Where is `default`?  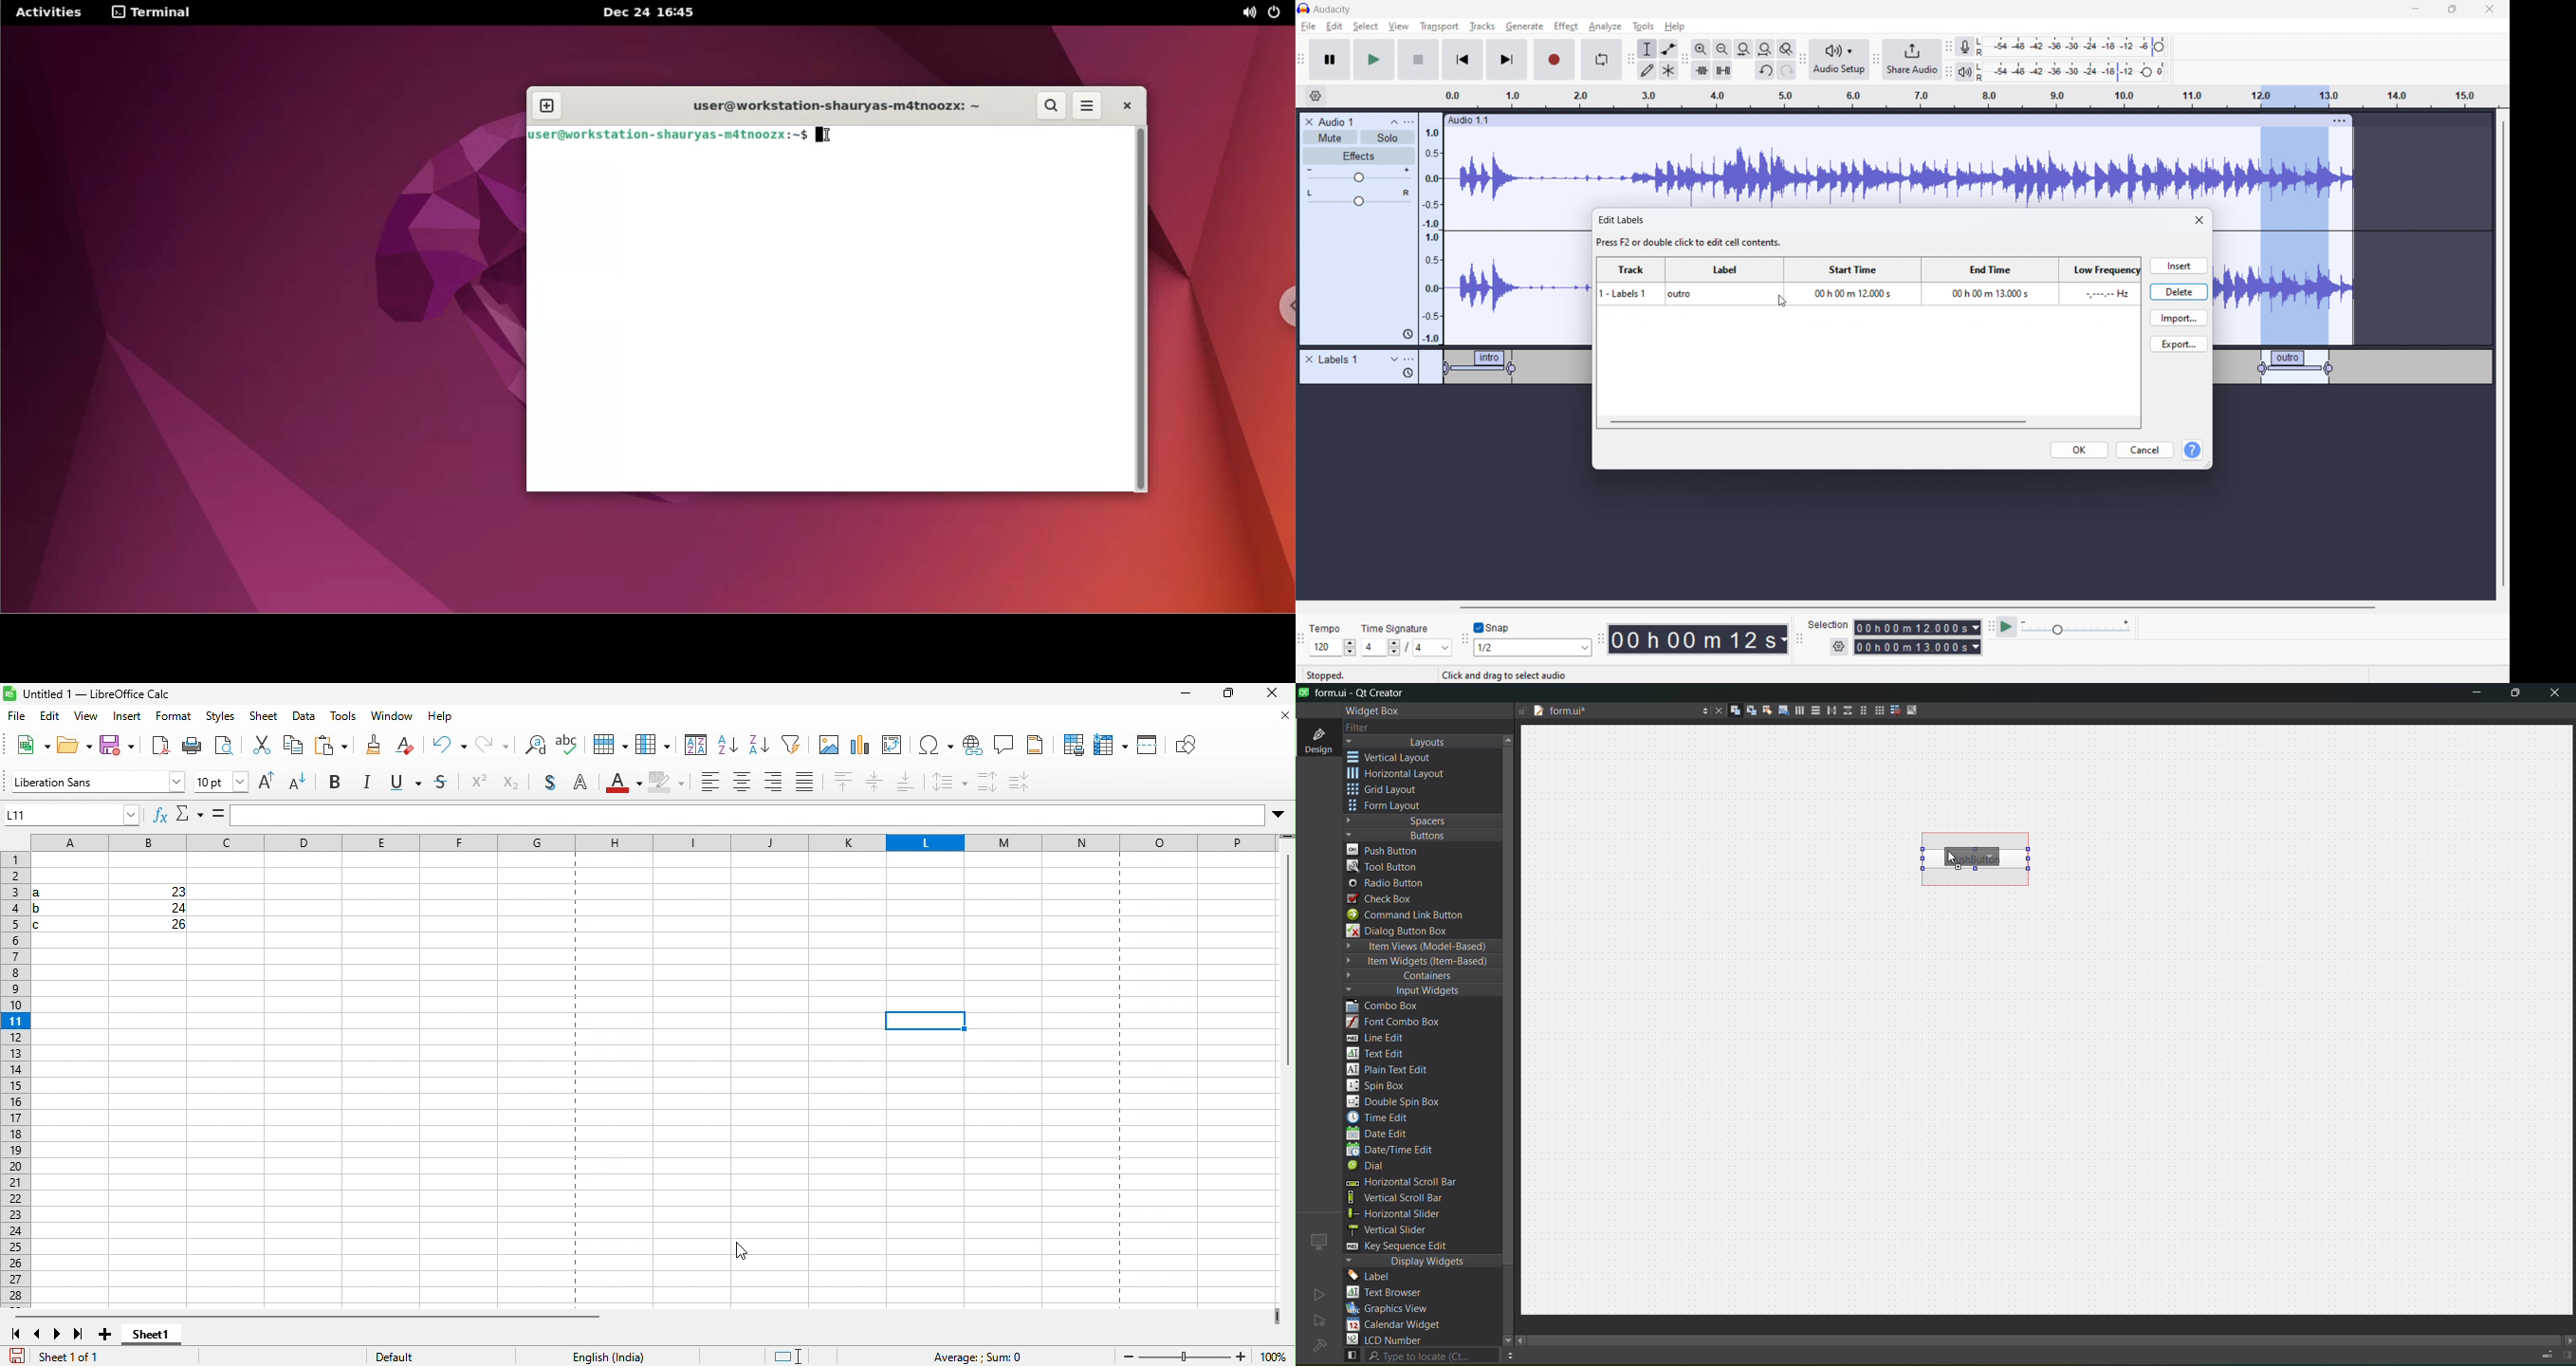 default is located at coordinates (420, 1354).